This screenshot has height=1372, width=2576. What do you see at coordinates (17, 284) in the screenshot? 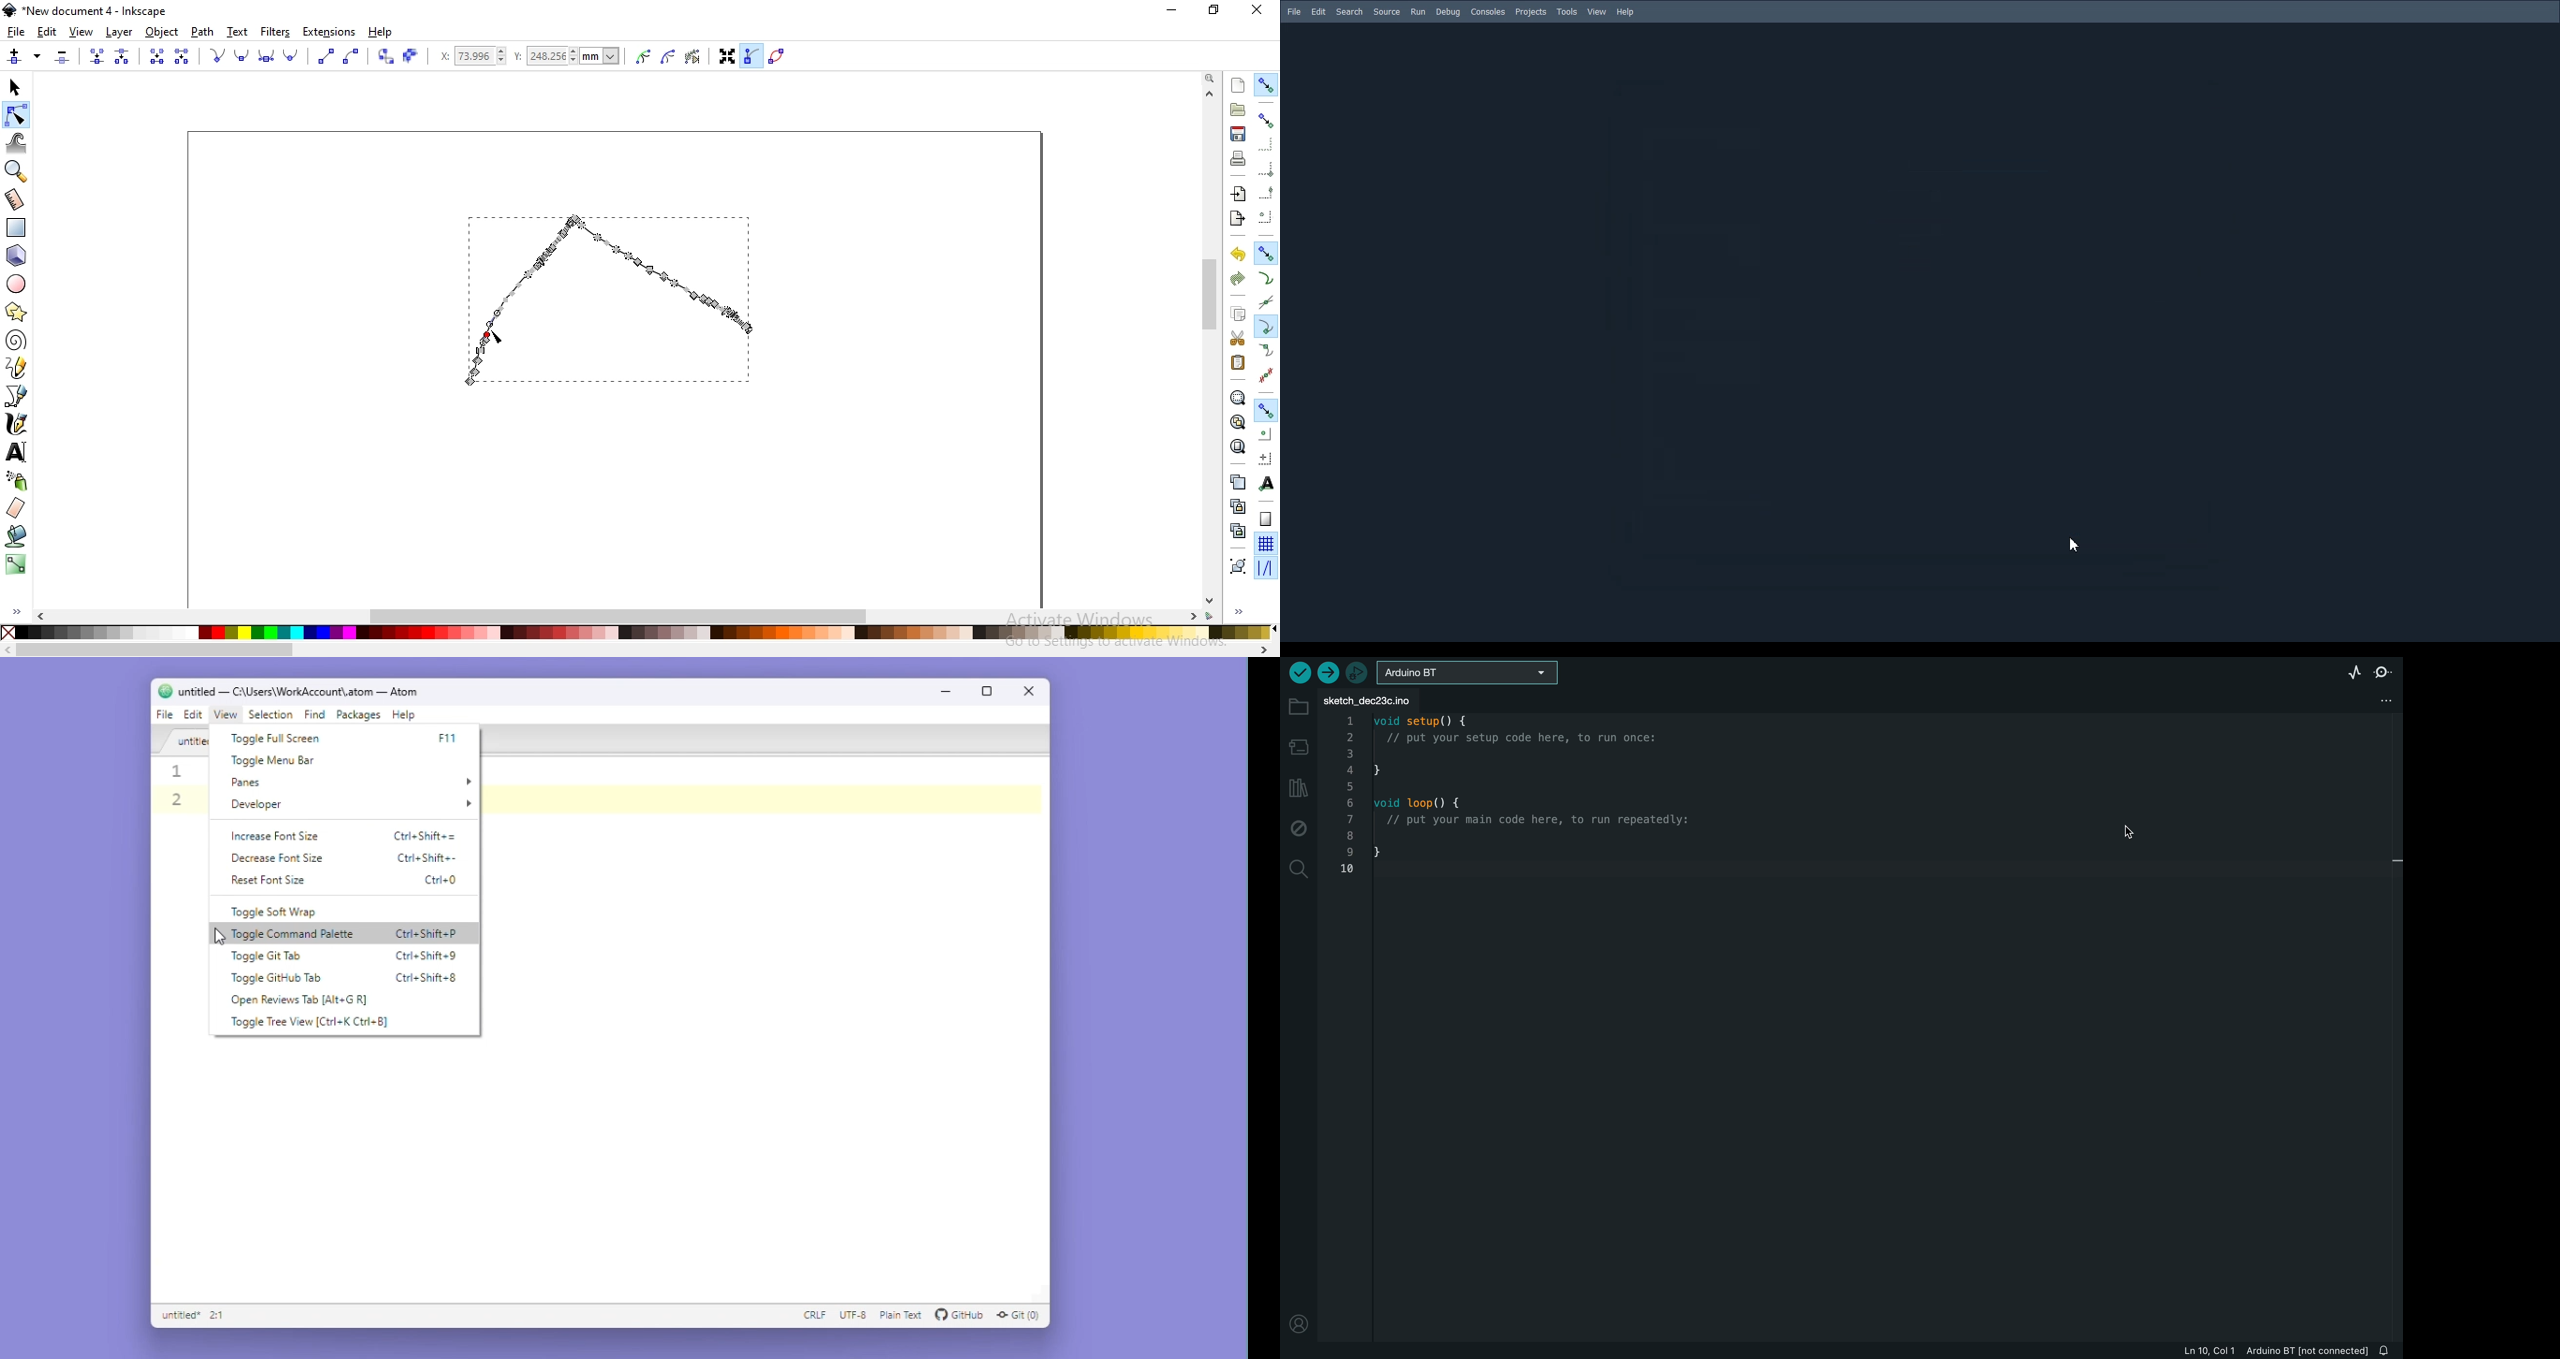
I see `create circles, arcs, and ellipses` at bounding box center [17, 284].